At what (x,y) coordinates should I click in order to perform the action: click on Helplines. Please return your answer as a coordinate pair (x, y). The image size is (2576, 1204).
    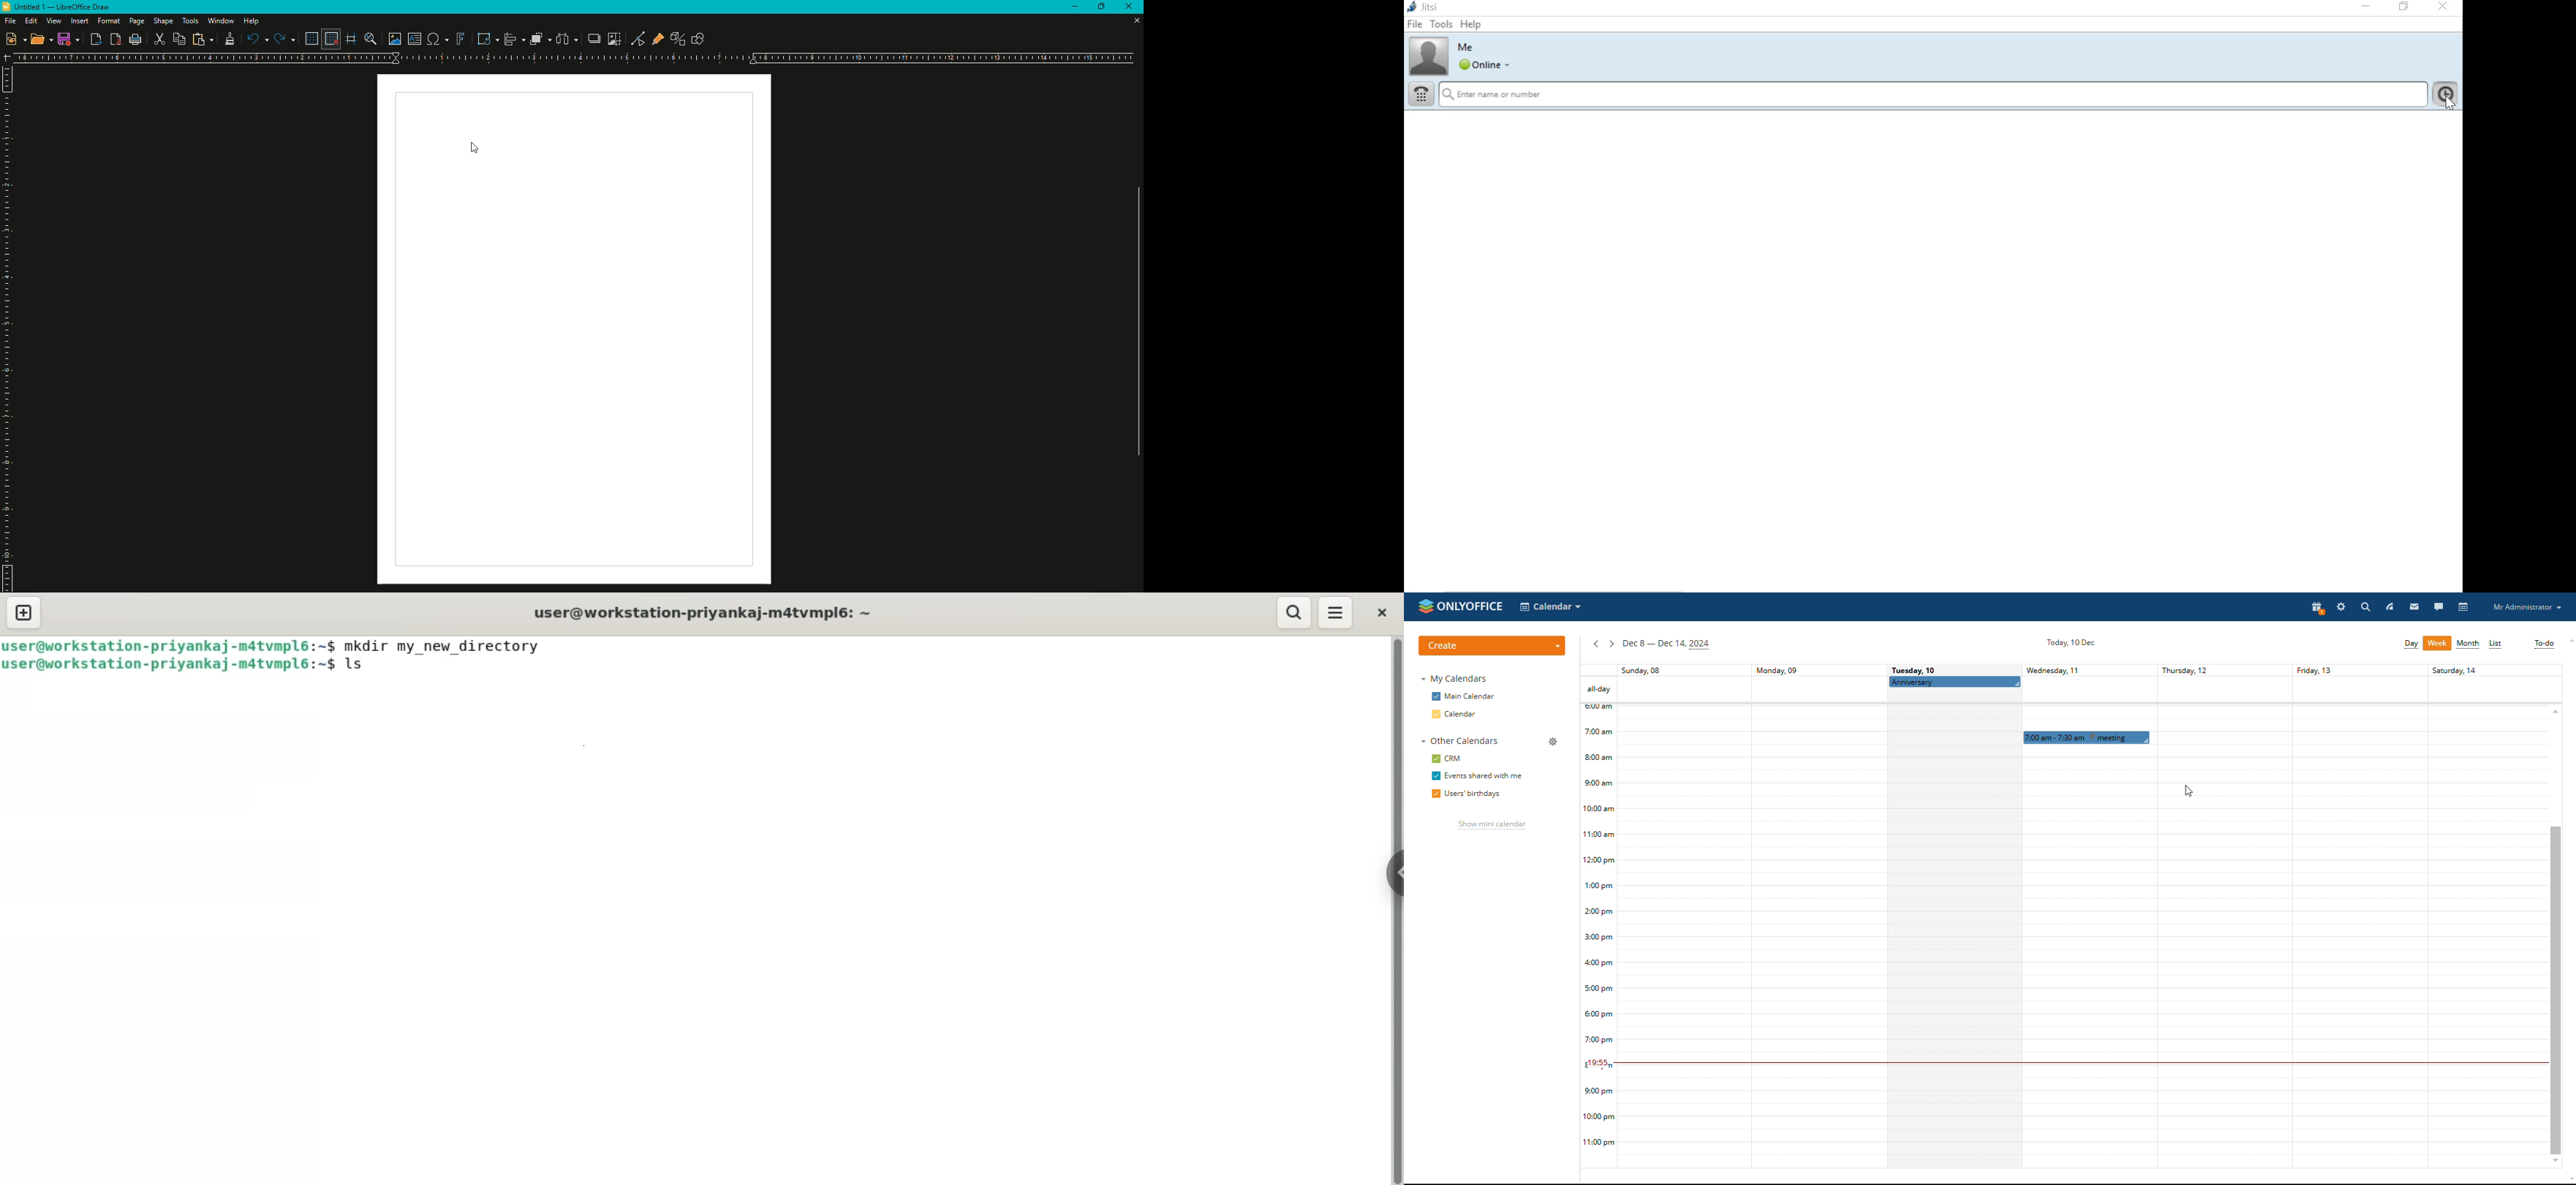
    Looking at the image, I should click on (350, 38).